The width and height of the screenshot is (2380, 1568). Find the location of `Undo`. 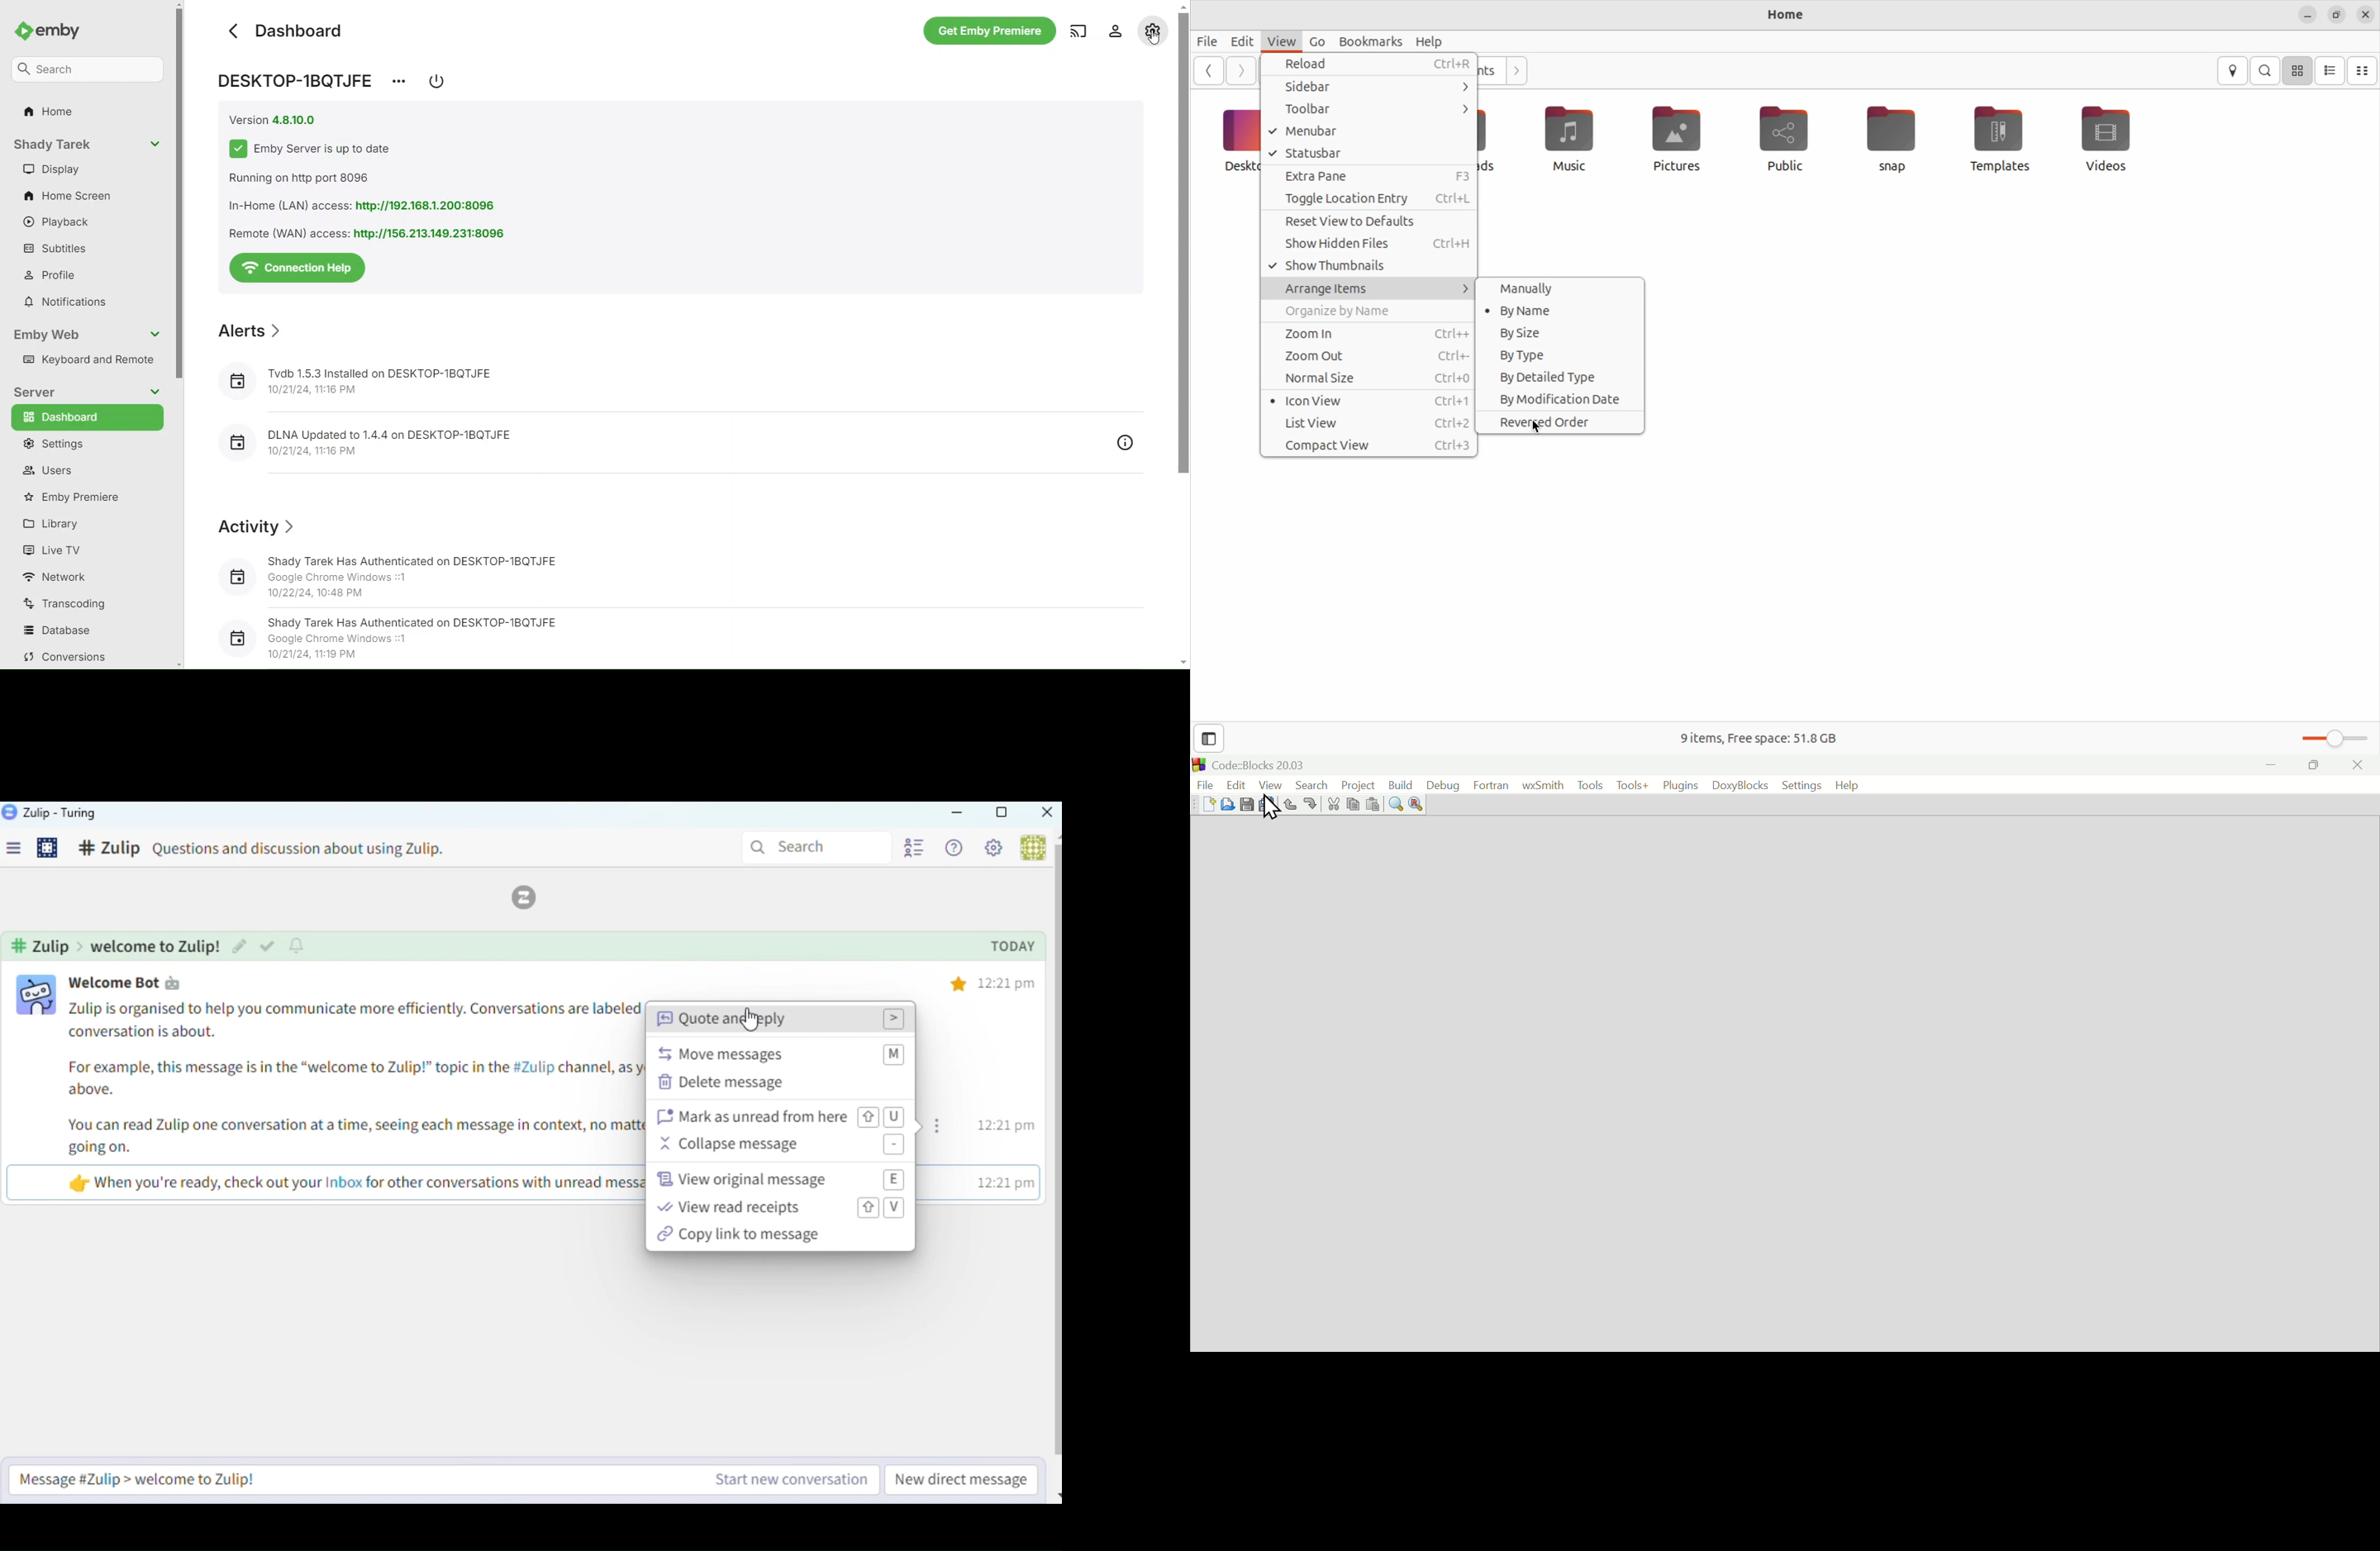

Undo is located at coordinates (1290, 803).